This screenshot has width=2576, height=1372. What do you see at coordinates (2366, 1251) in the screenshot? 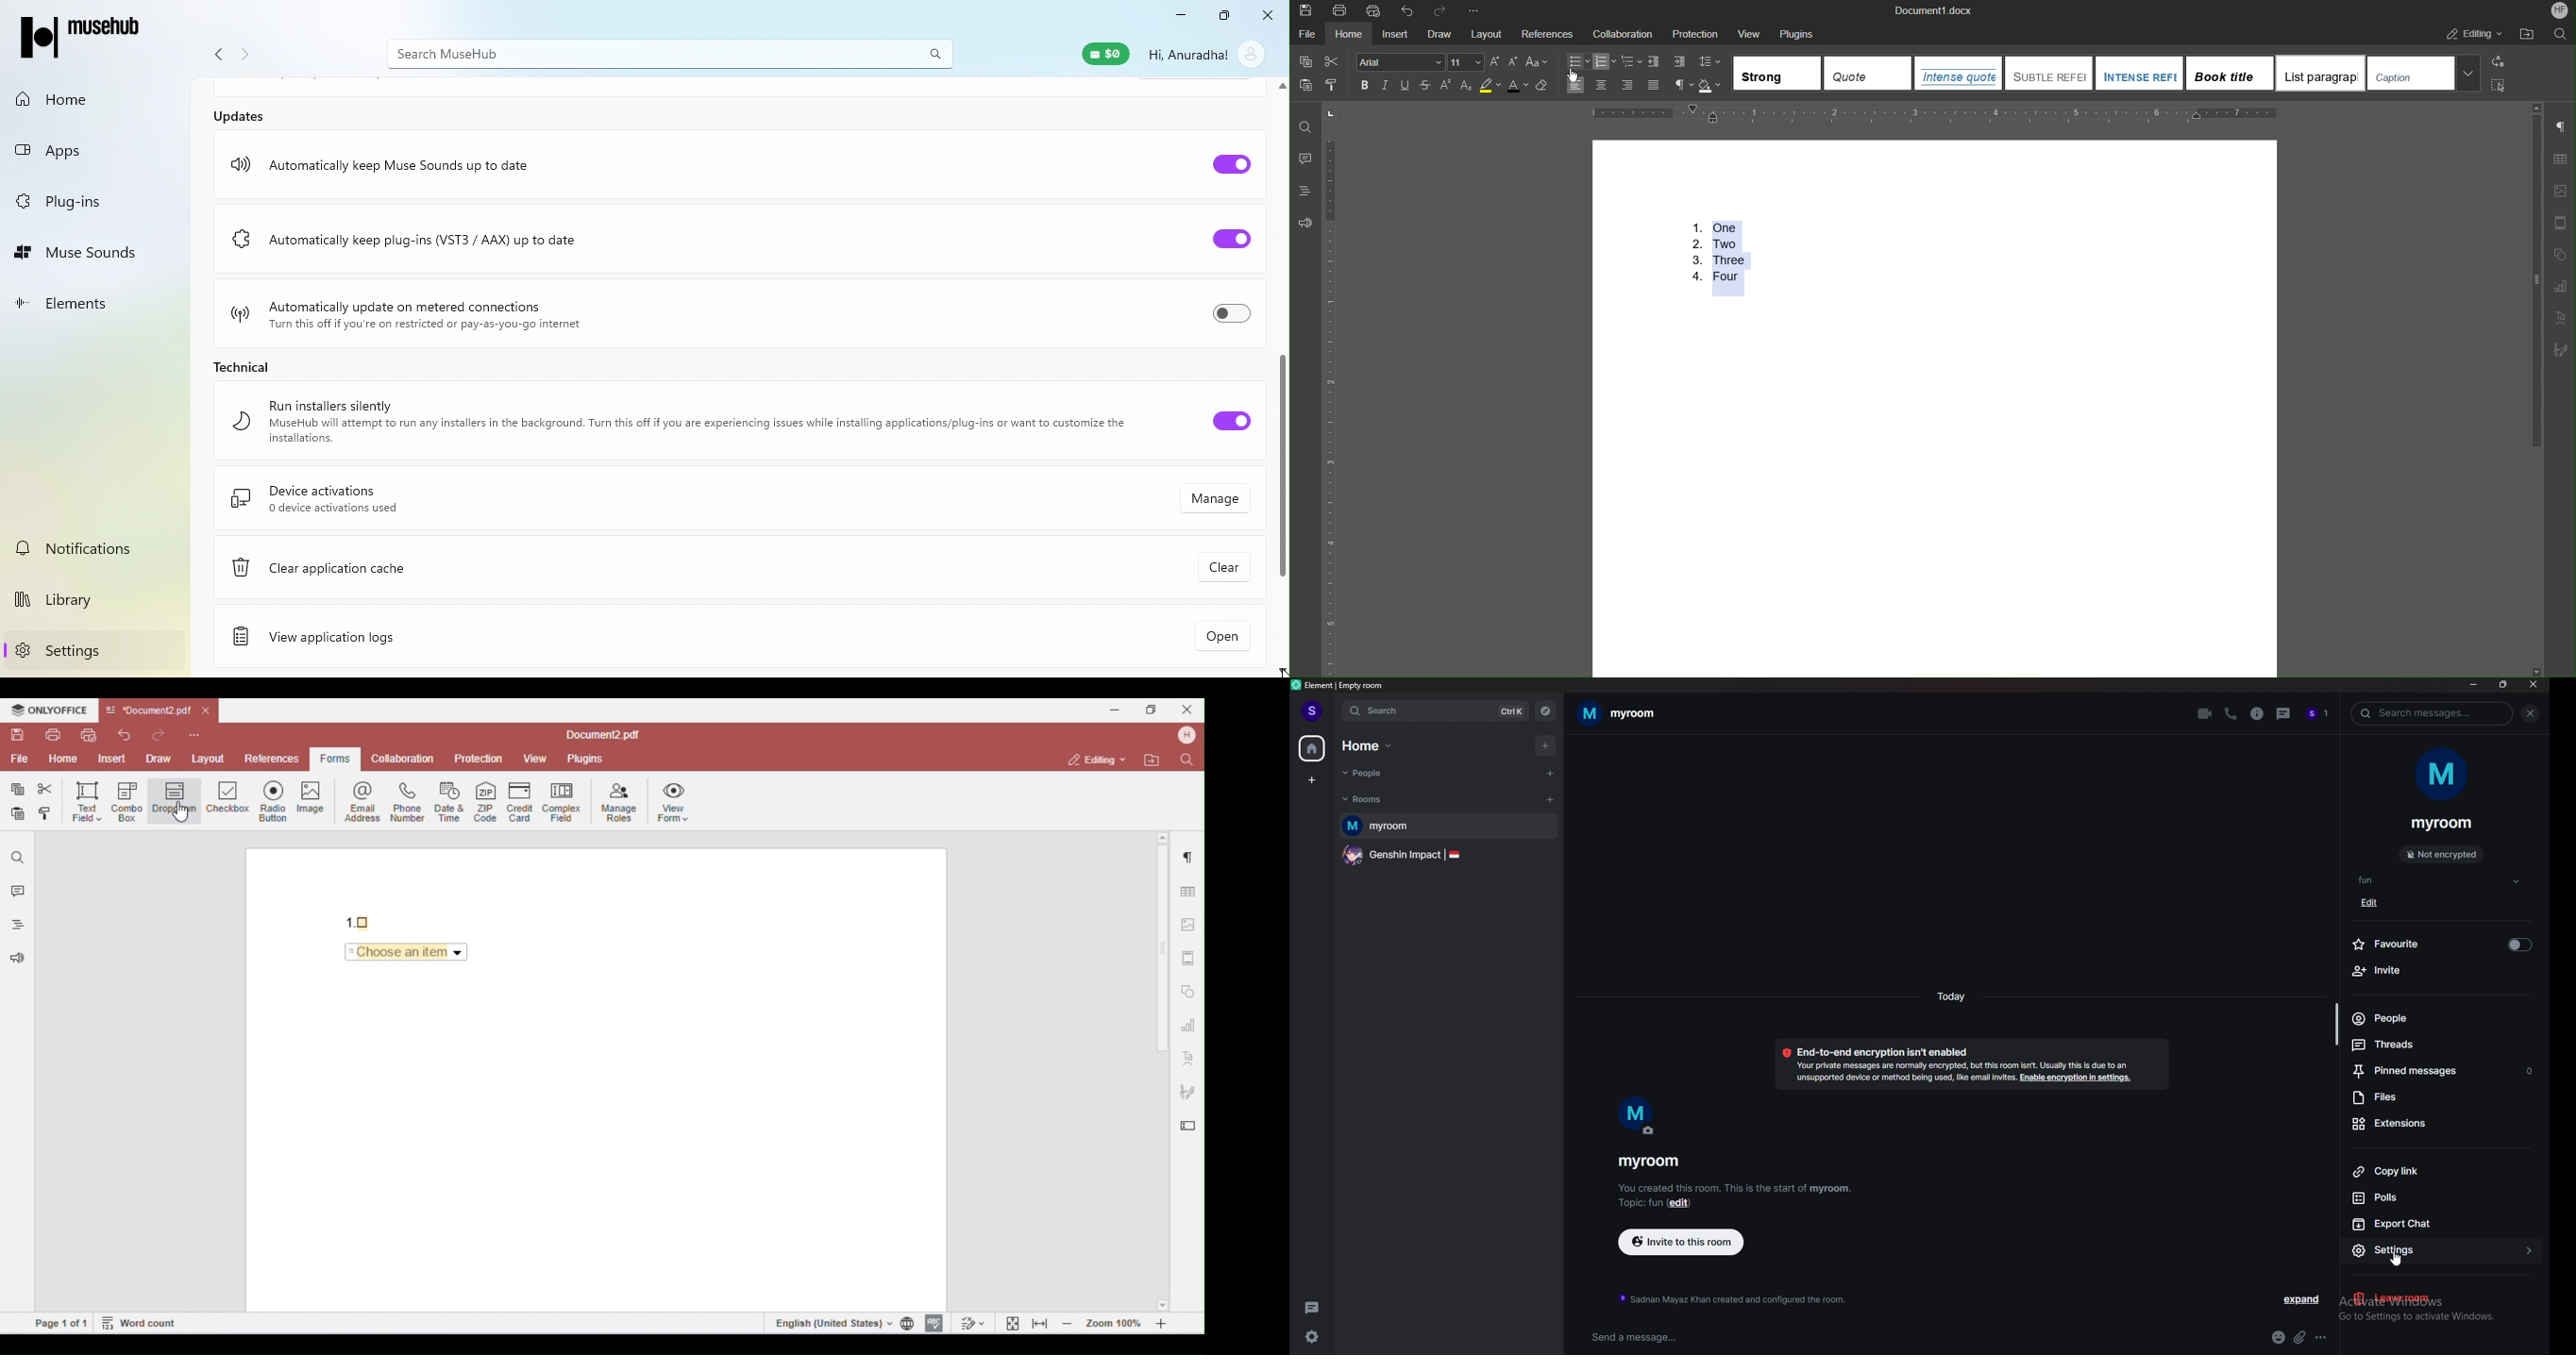
I see `settings` at bounding box center [2366, 1251].